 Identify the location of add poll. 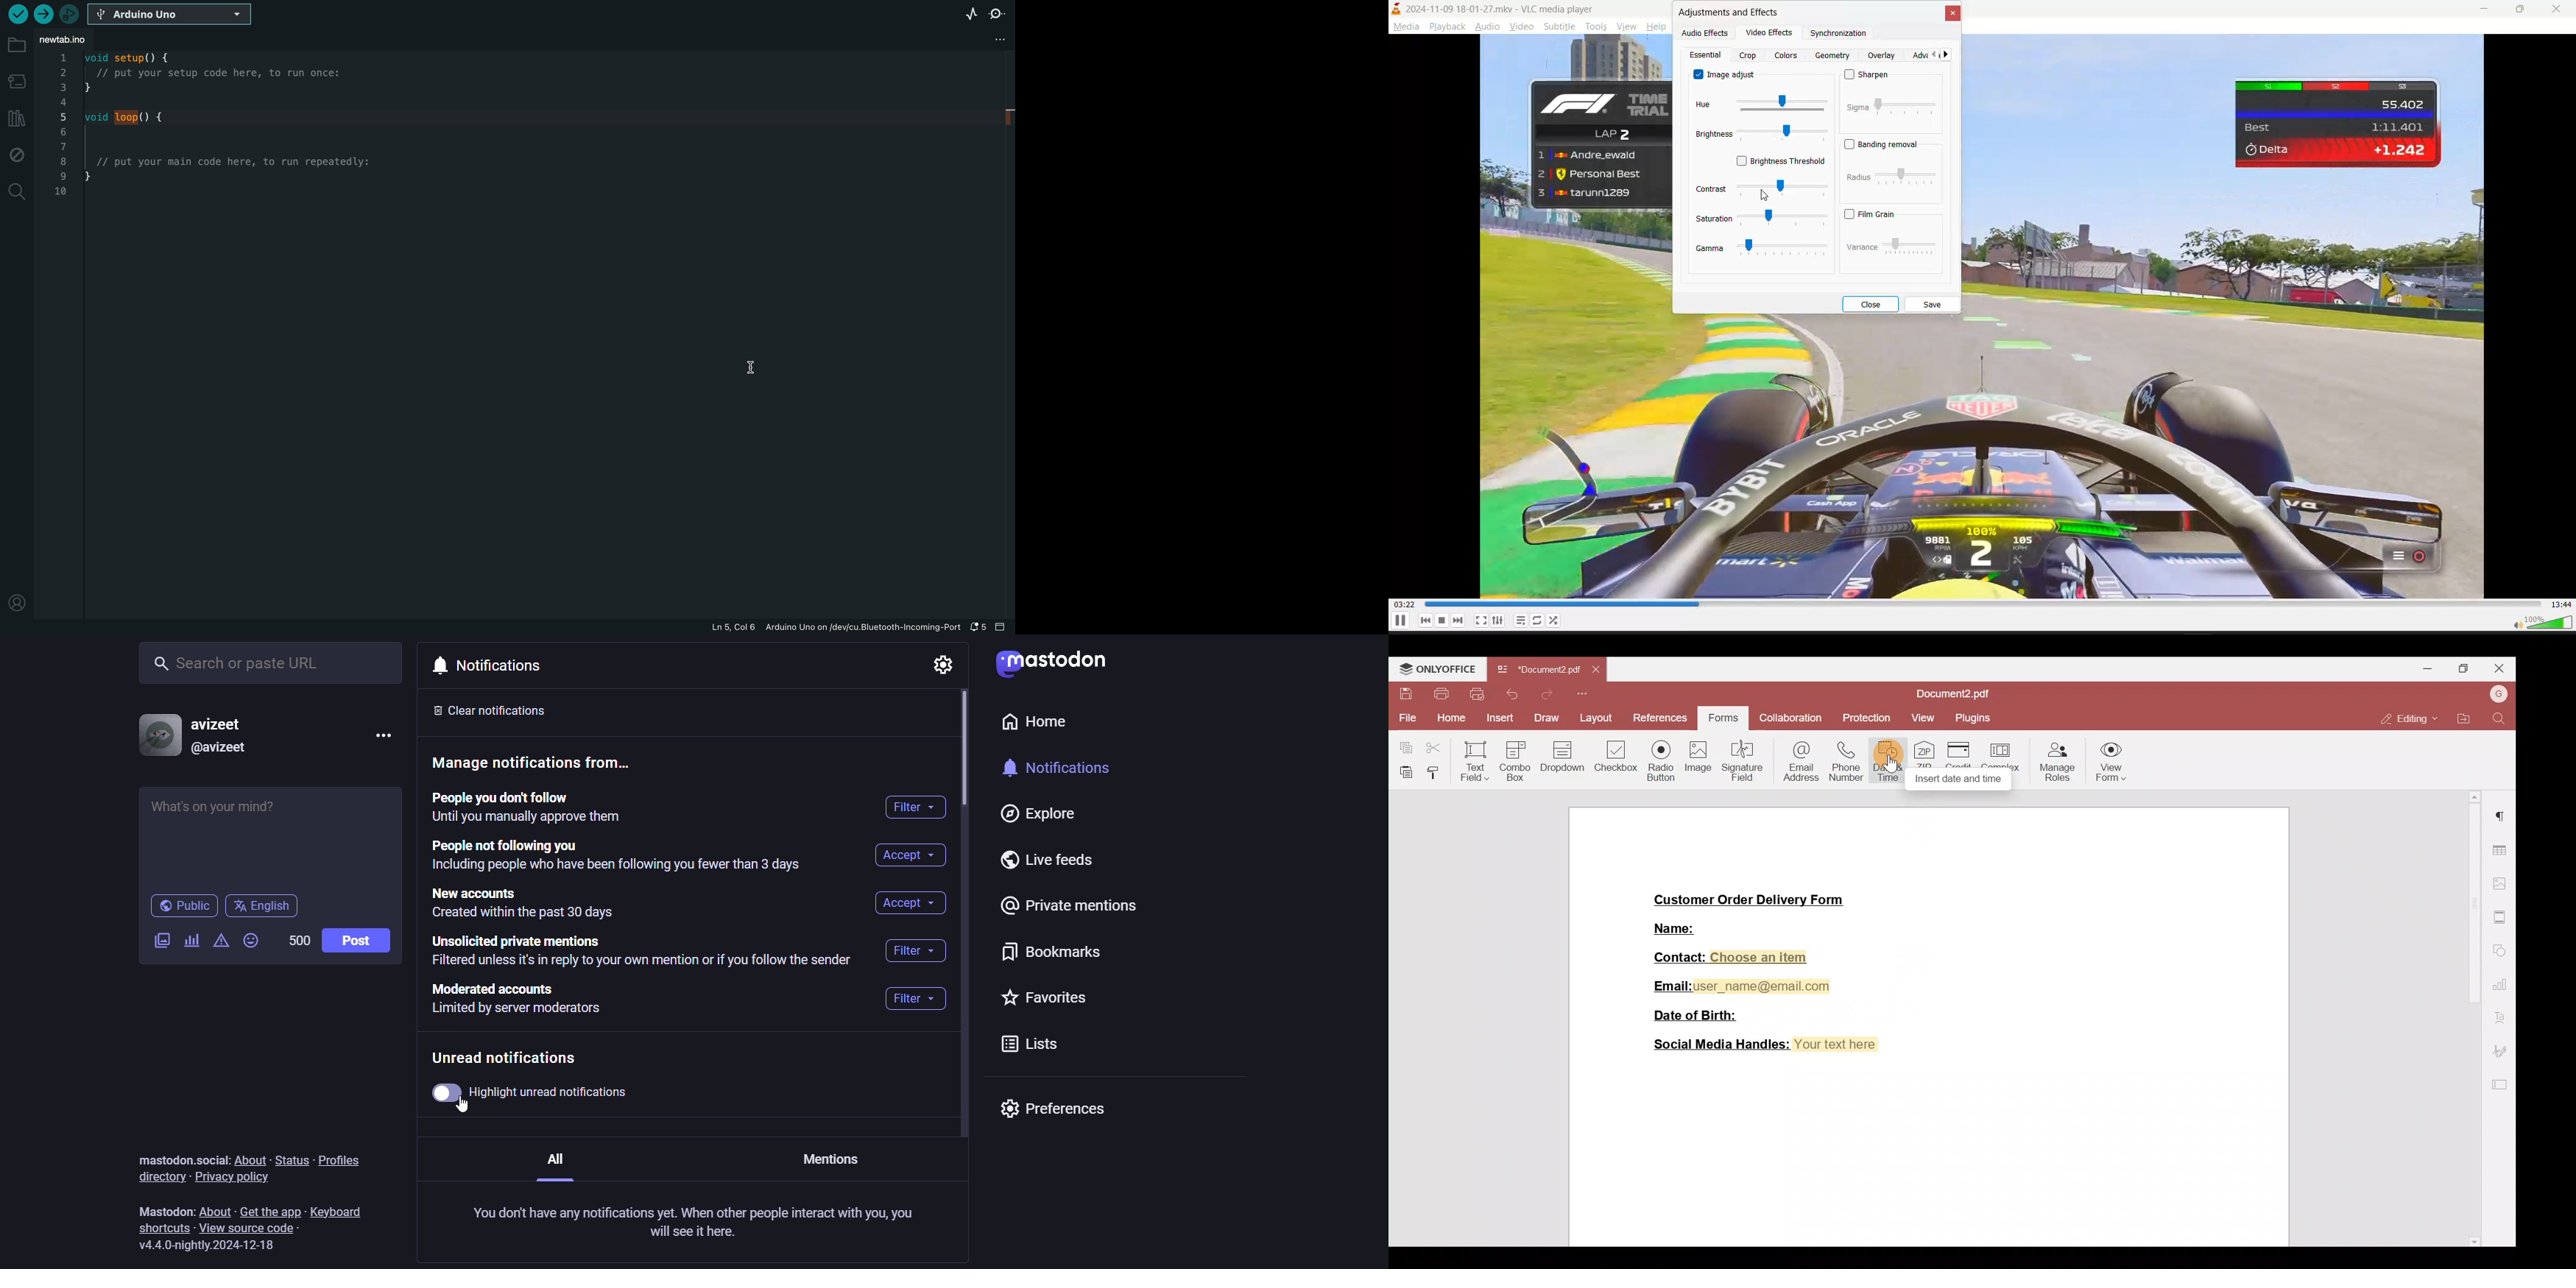
(192, 941).